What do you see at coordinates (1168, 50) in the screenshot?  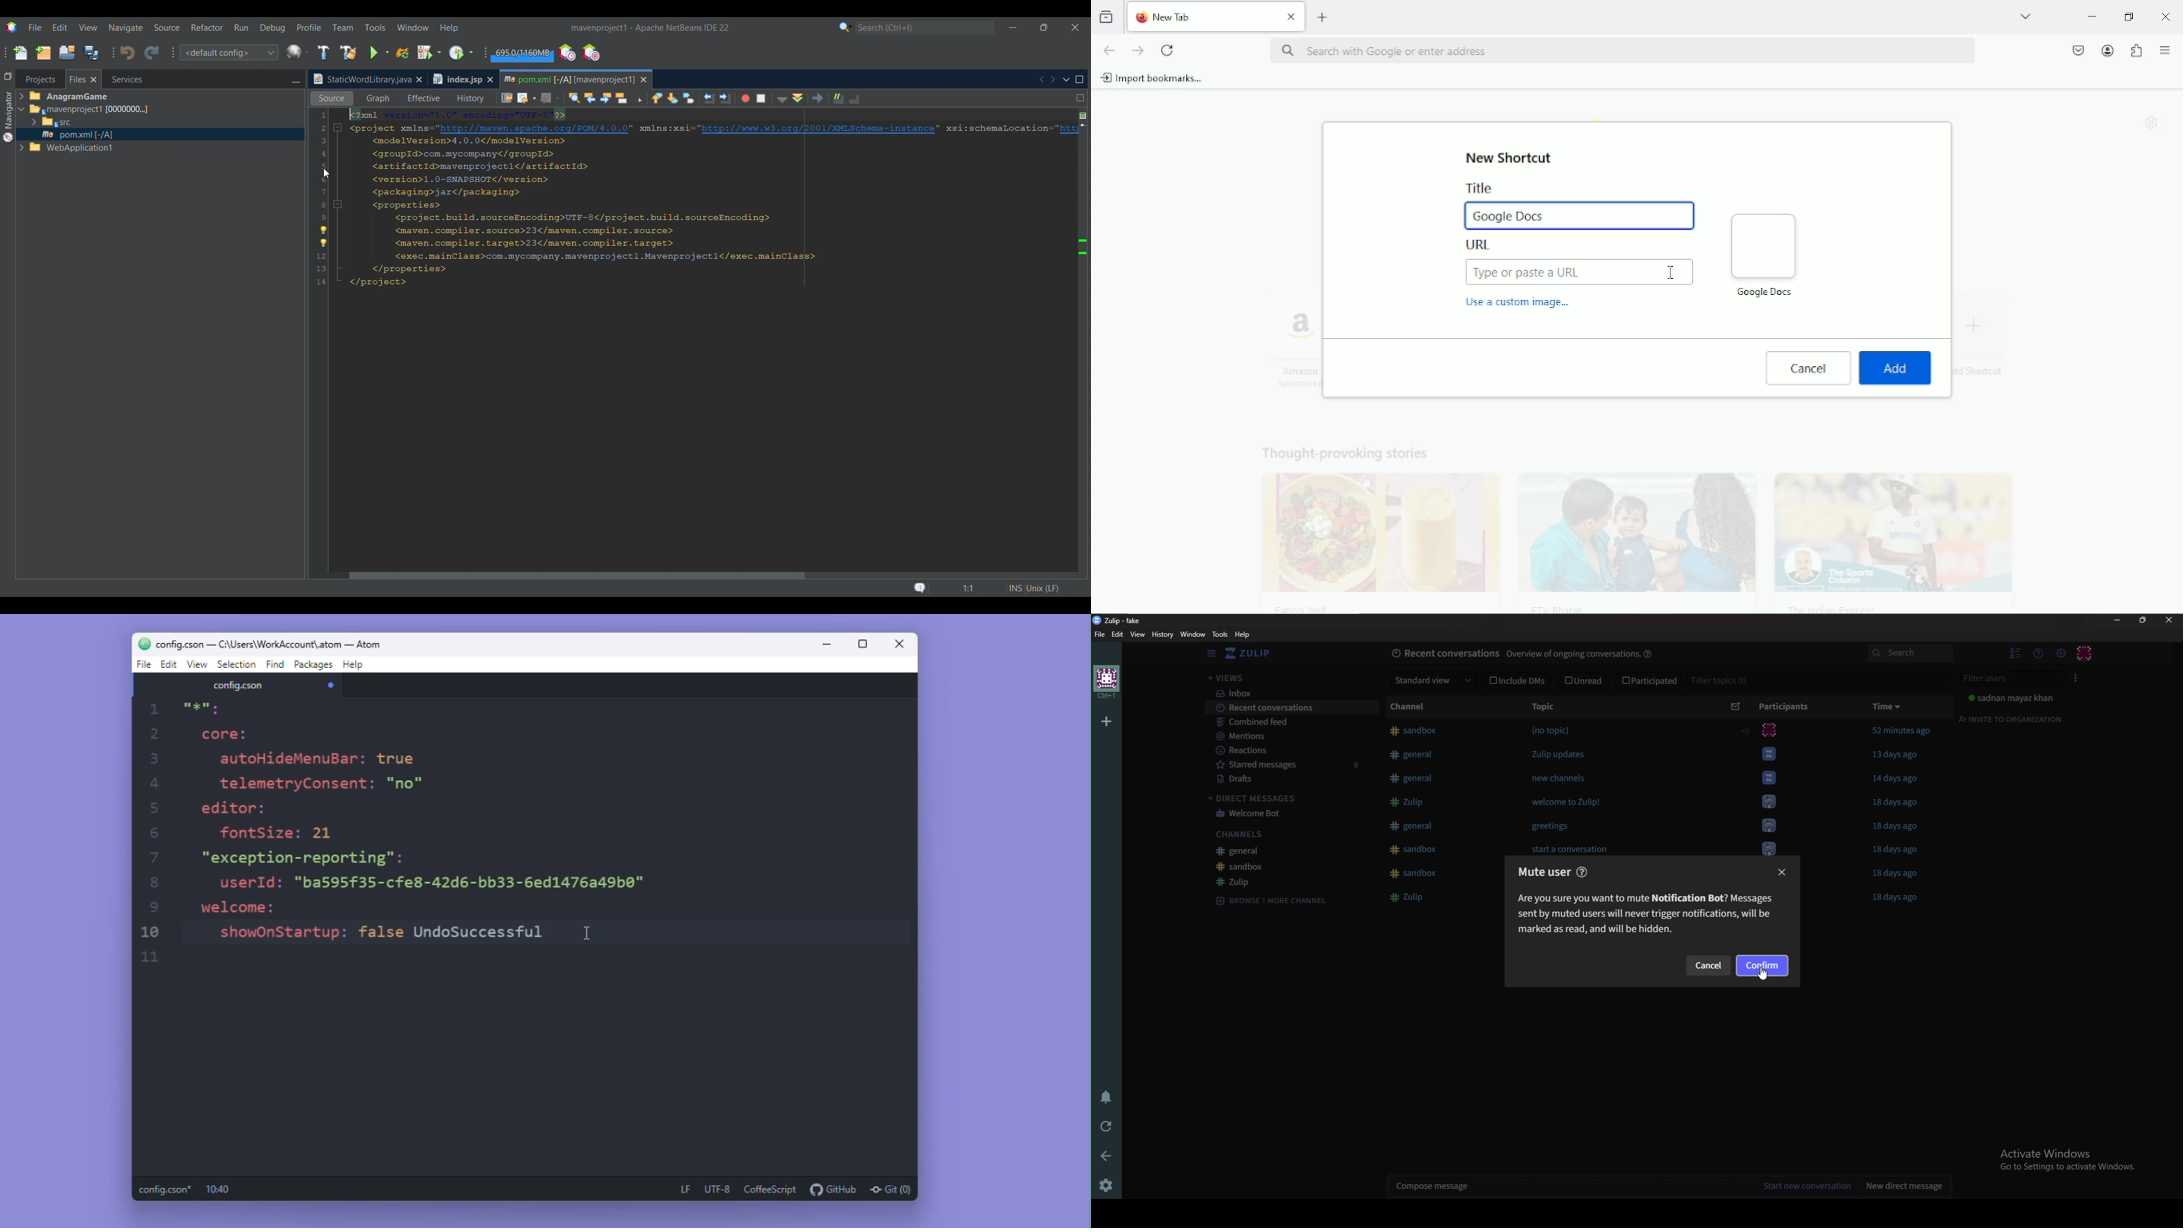 I see `reload current page` at bounding box center [1168, 50].